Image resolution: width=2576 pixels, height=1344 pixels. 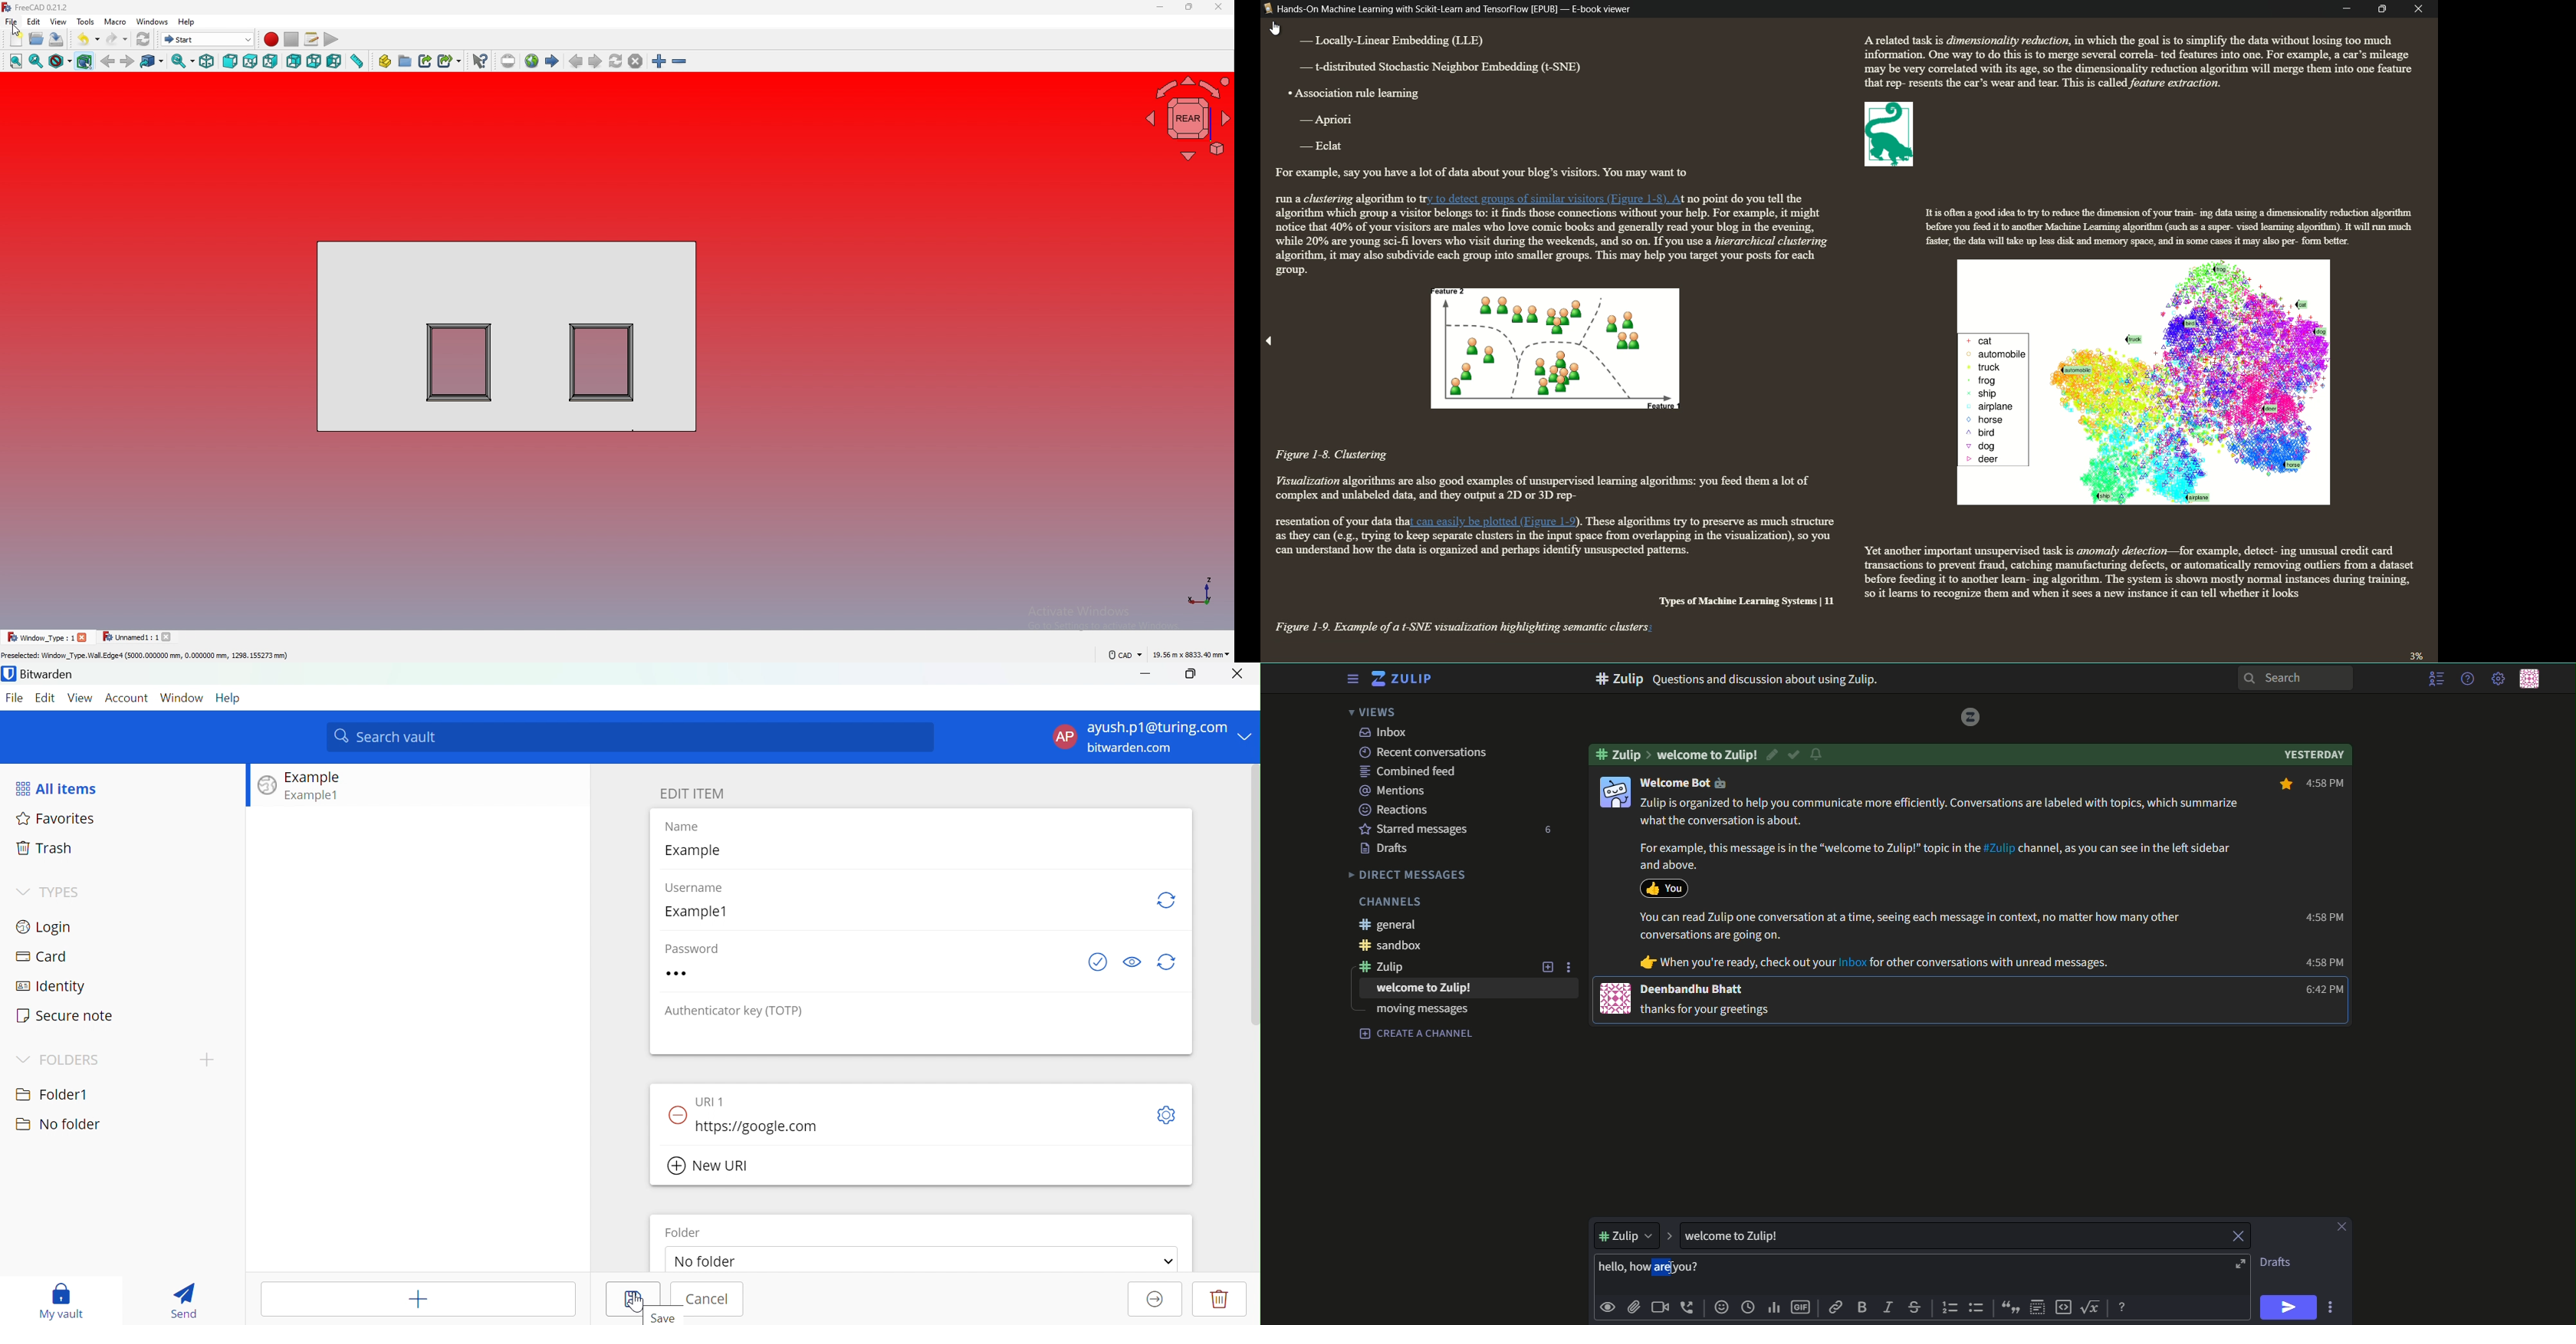 I want to click on isometric, so click(x=207, y=62).